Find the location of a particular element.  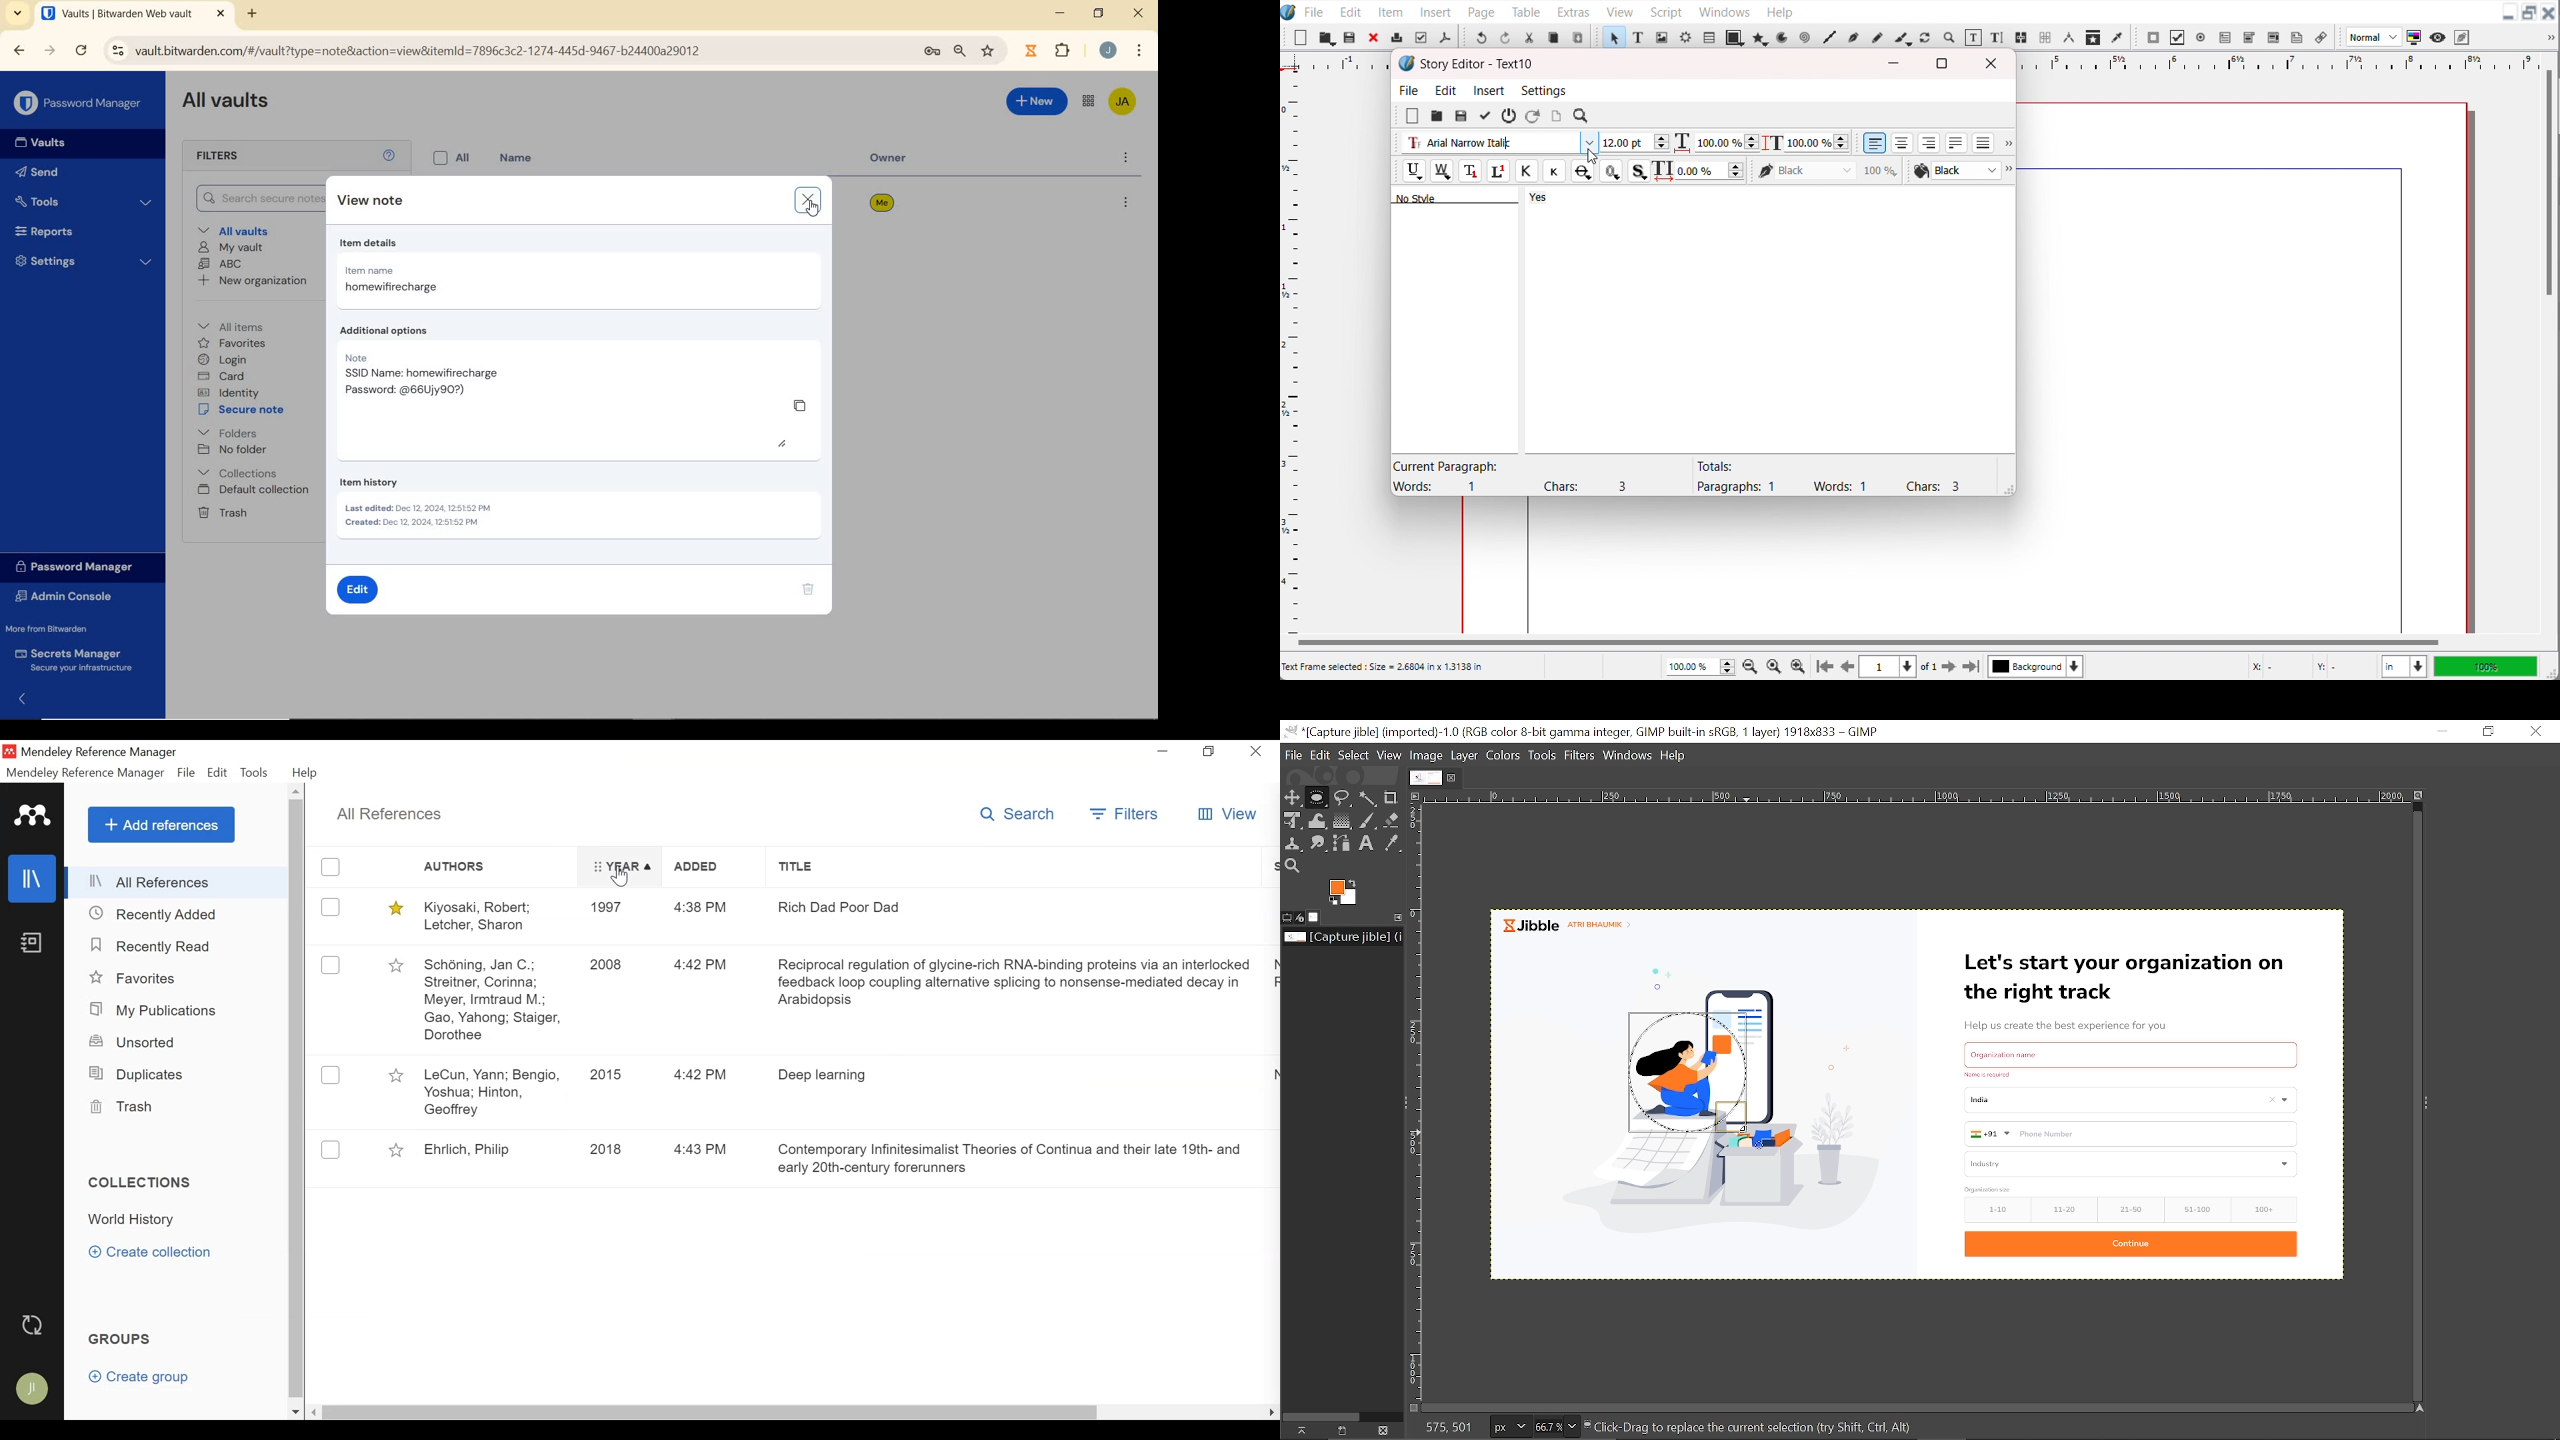

Horizontal scale is located at coordinates (2273, 62).